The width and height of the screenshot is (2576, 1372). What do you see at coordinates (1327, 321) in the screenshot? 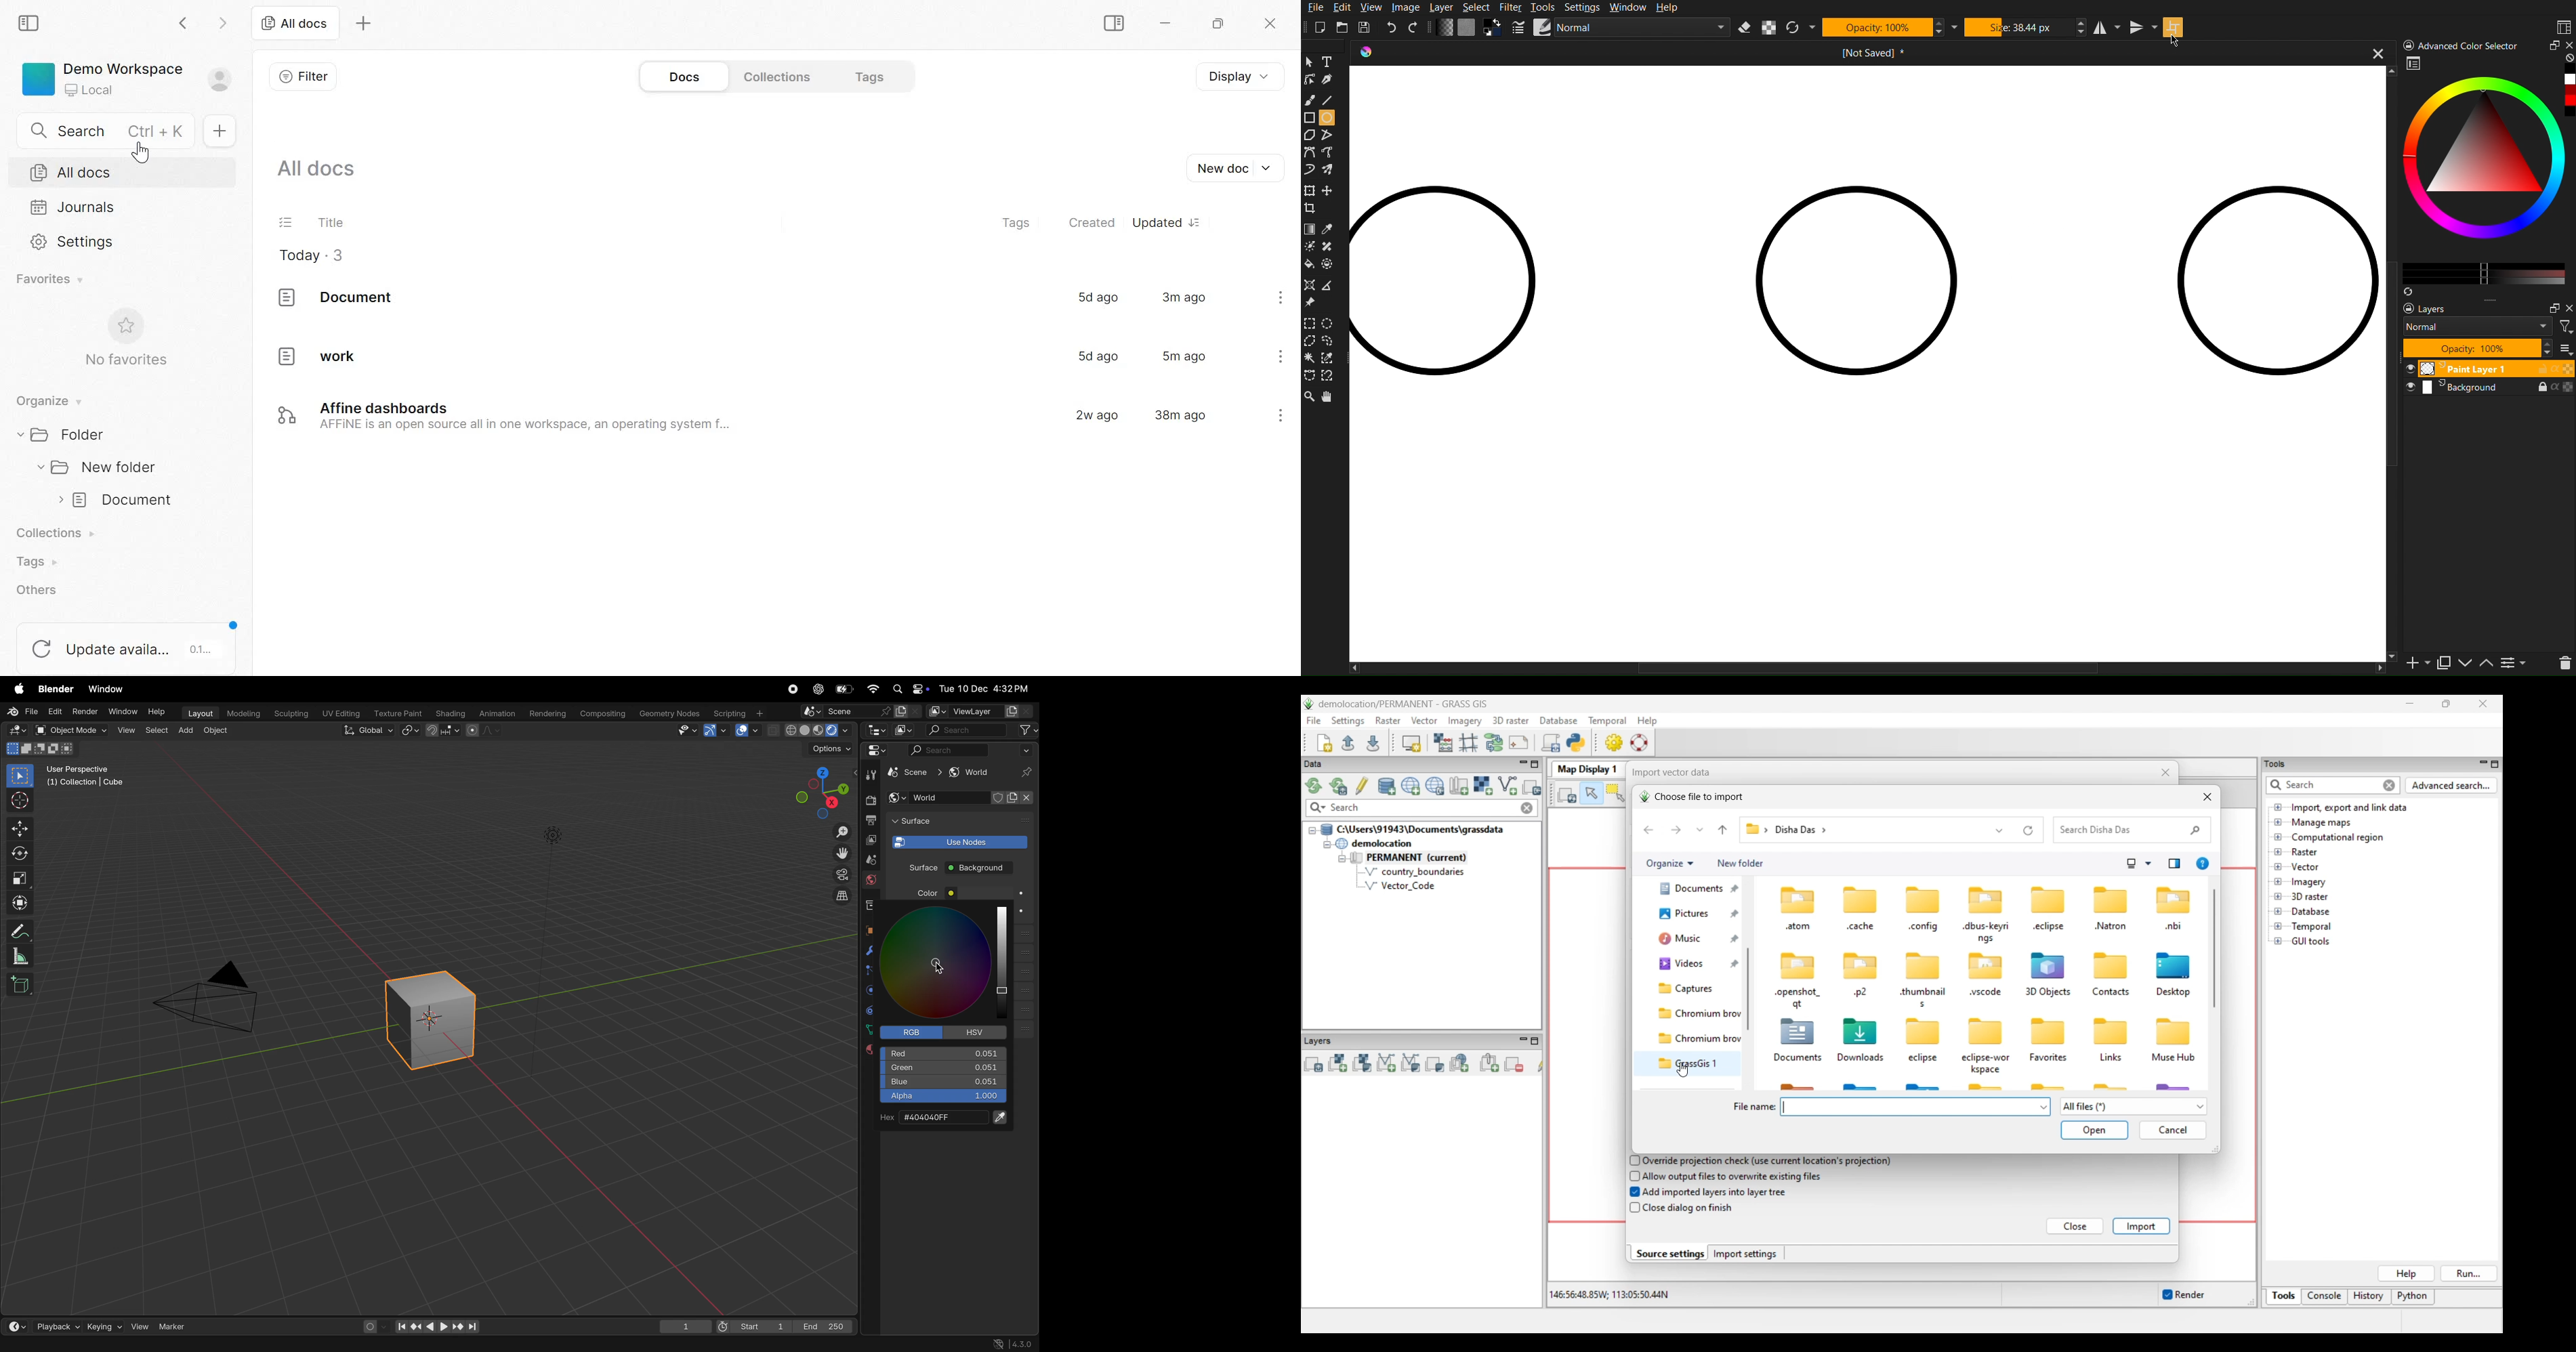
I see `Selction Circle` at bounding box center [1327, 321].